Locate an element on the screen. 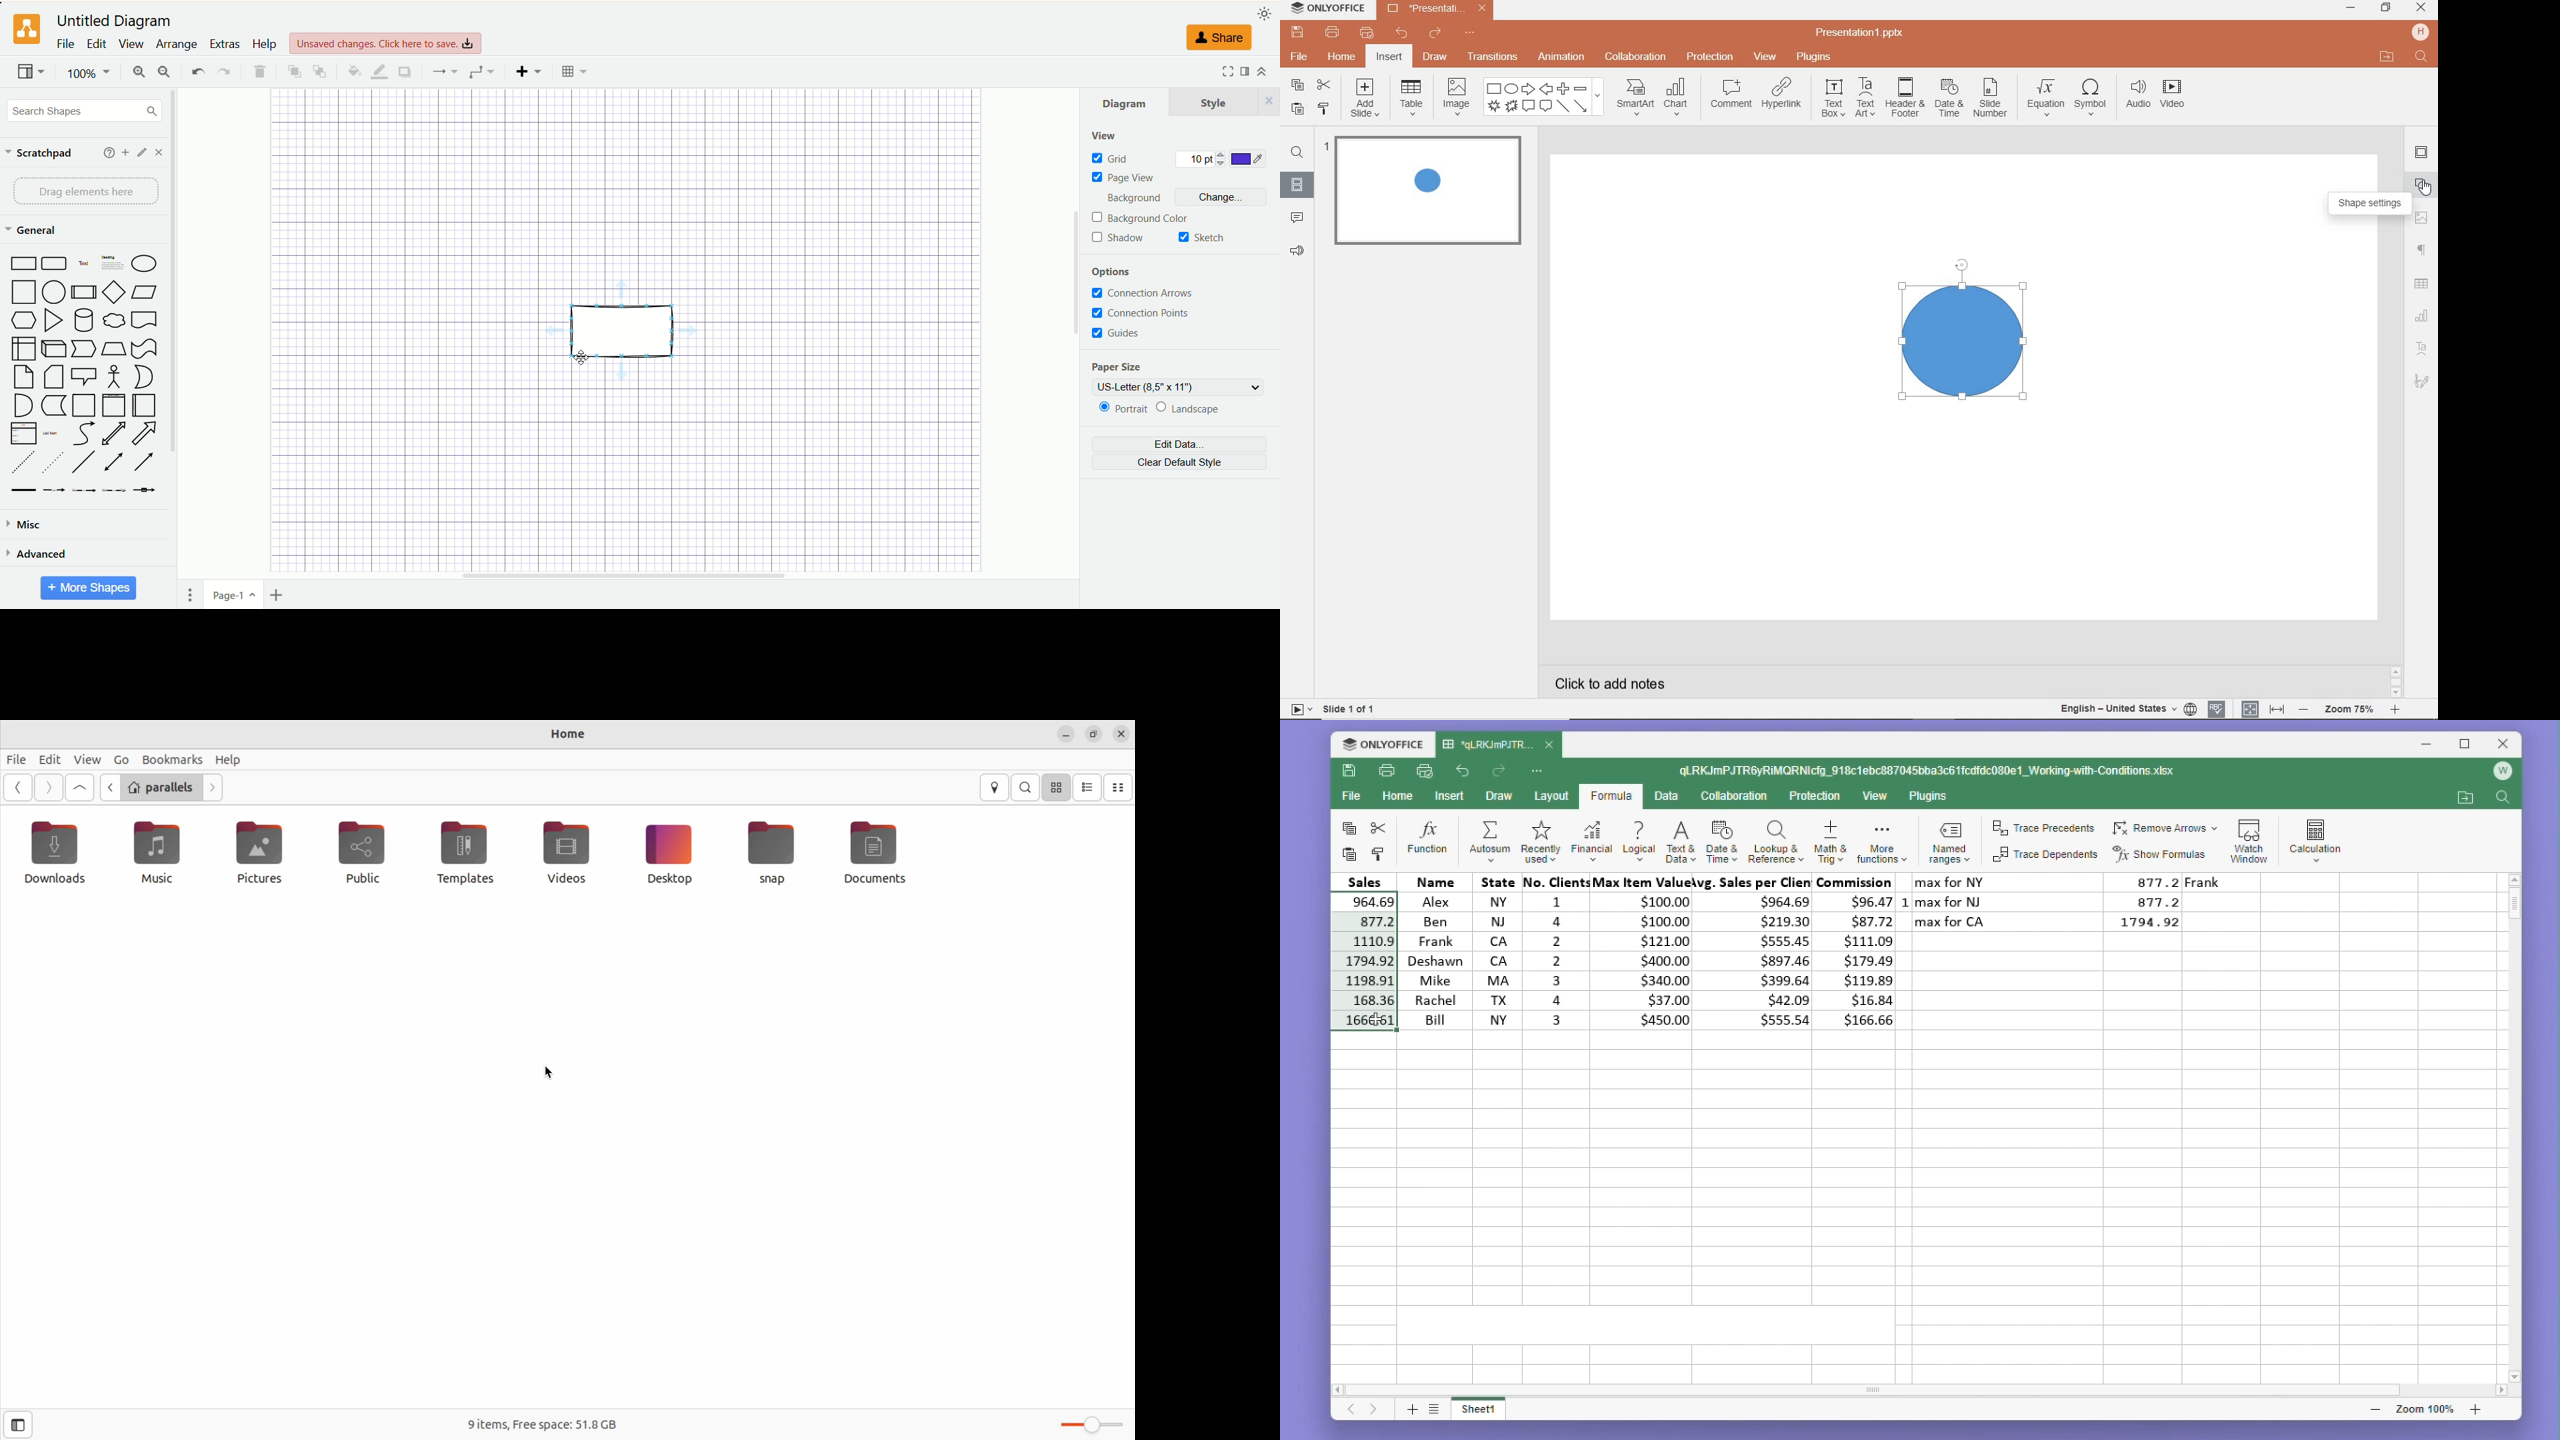  Redo is located at coordinates (1500, 771).